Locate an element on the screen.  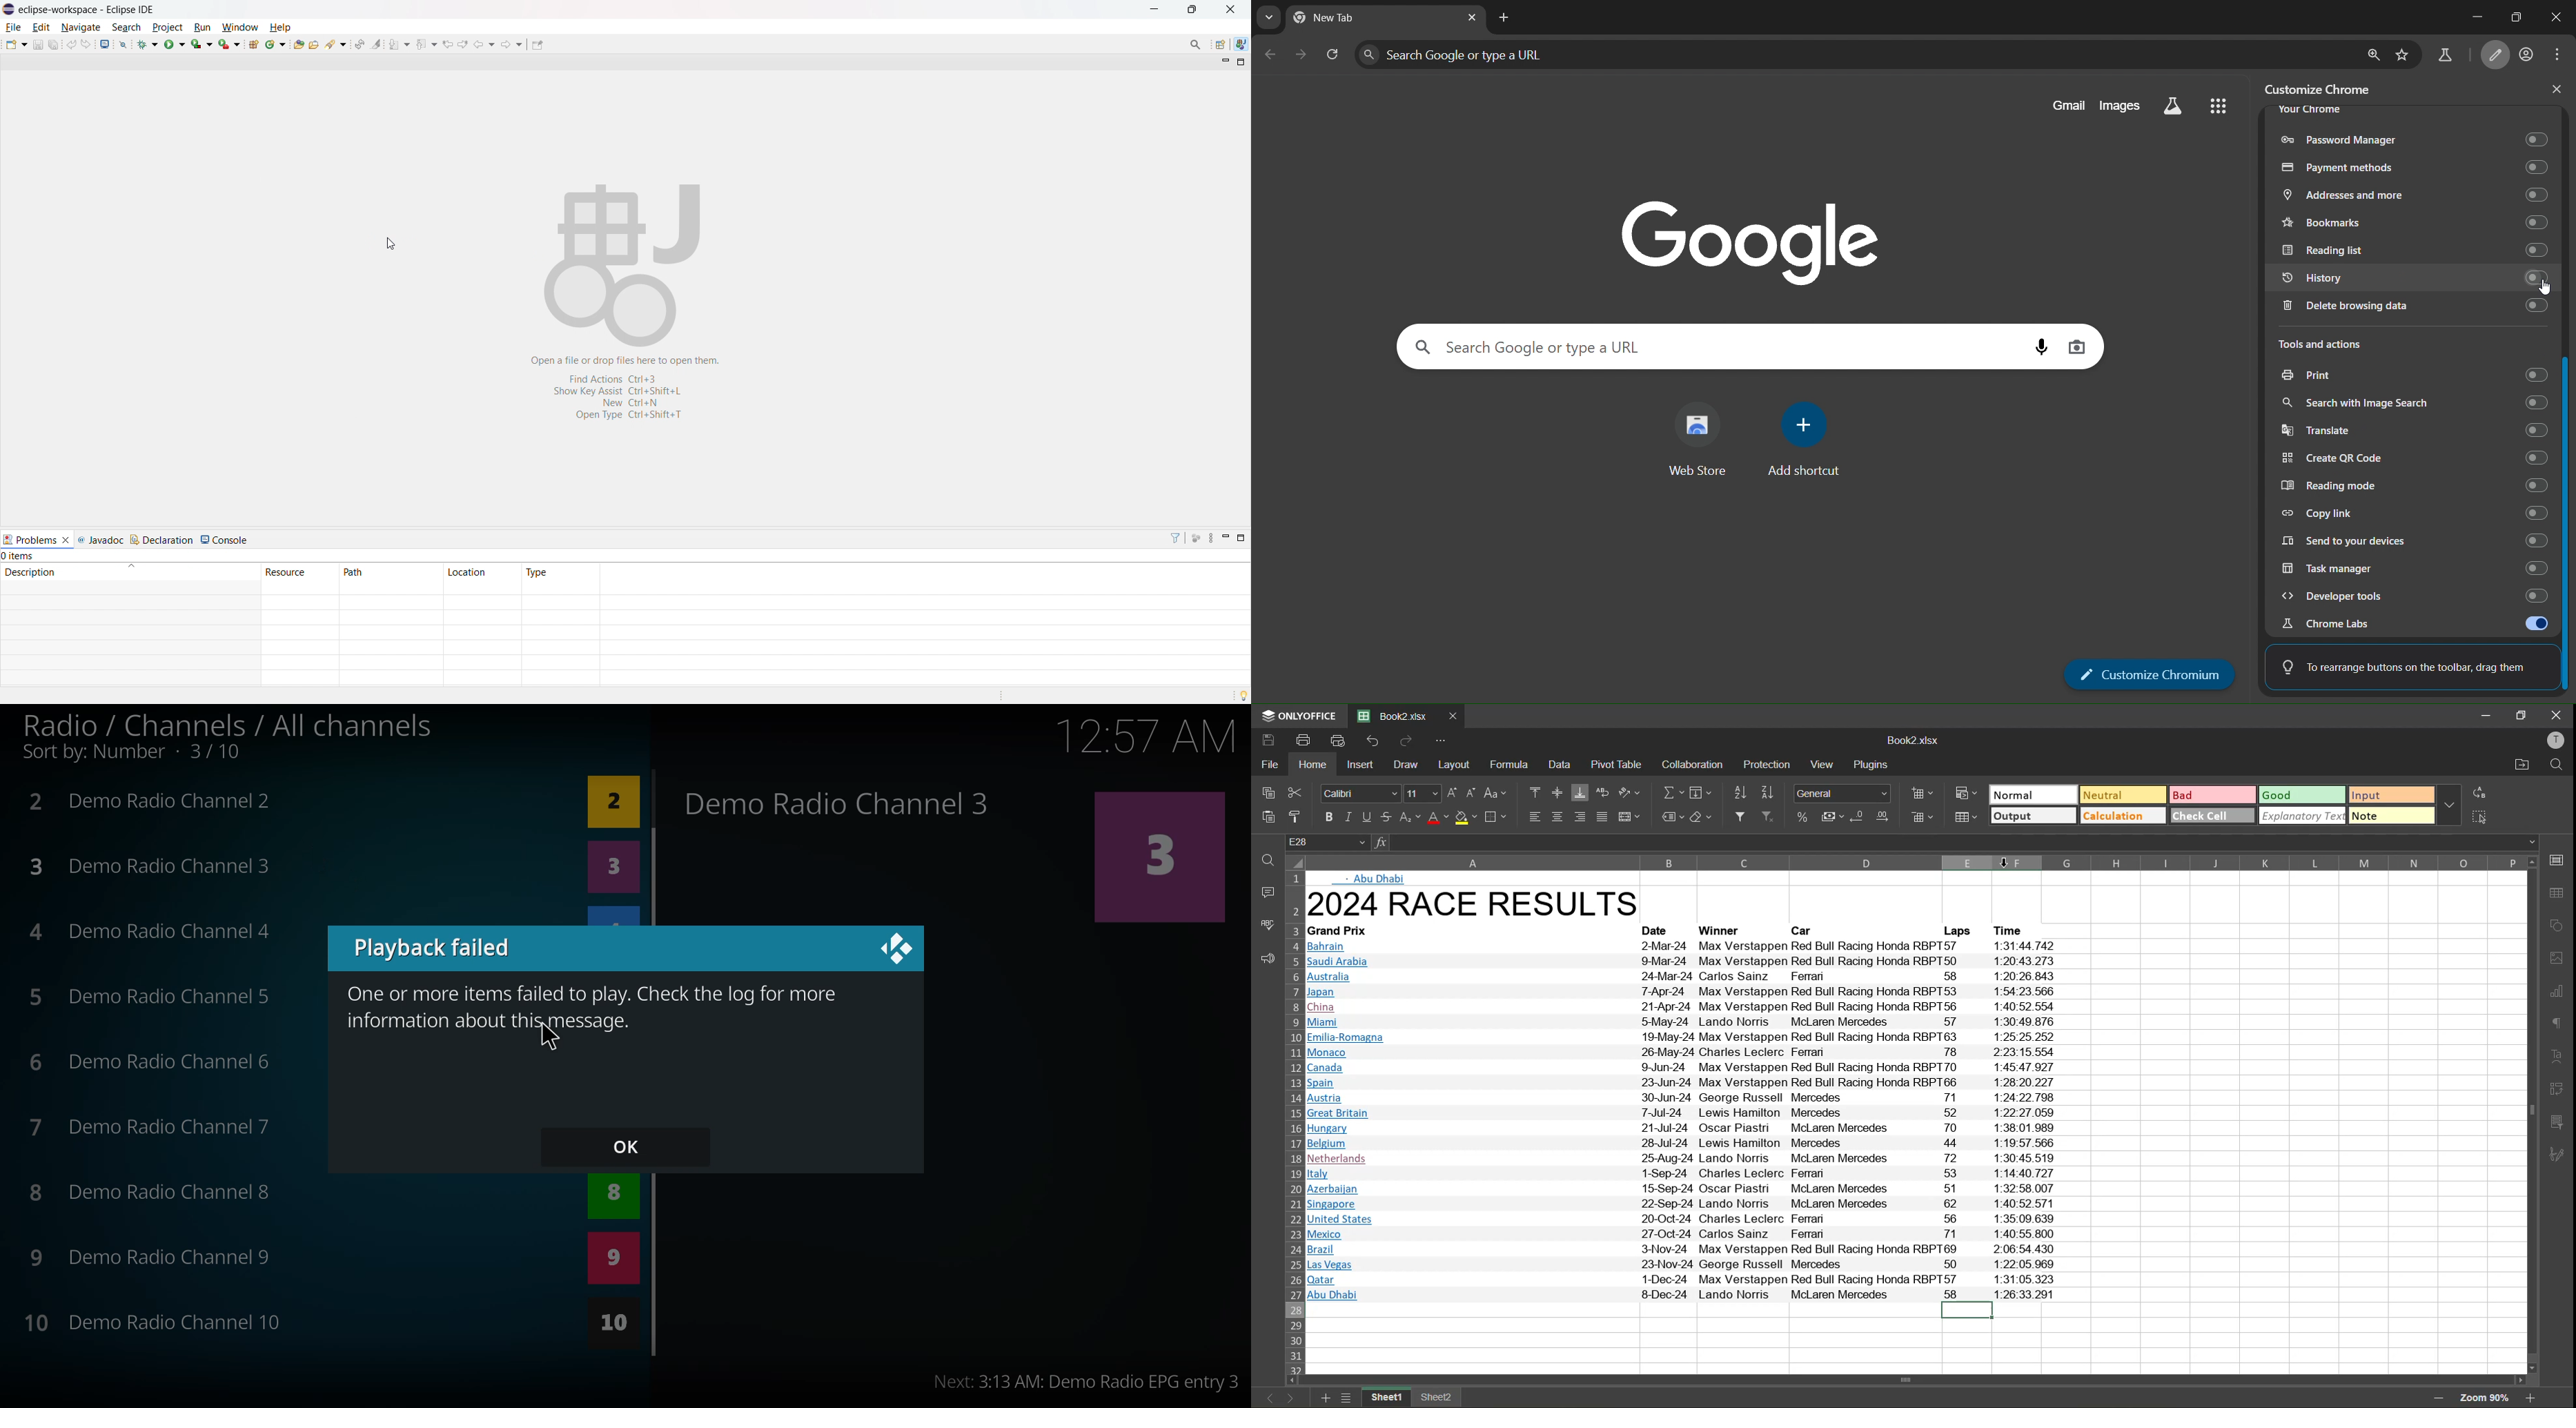
current tab is located at coordinates (1343, 20).